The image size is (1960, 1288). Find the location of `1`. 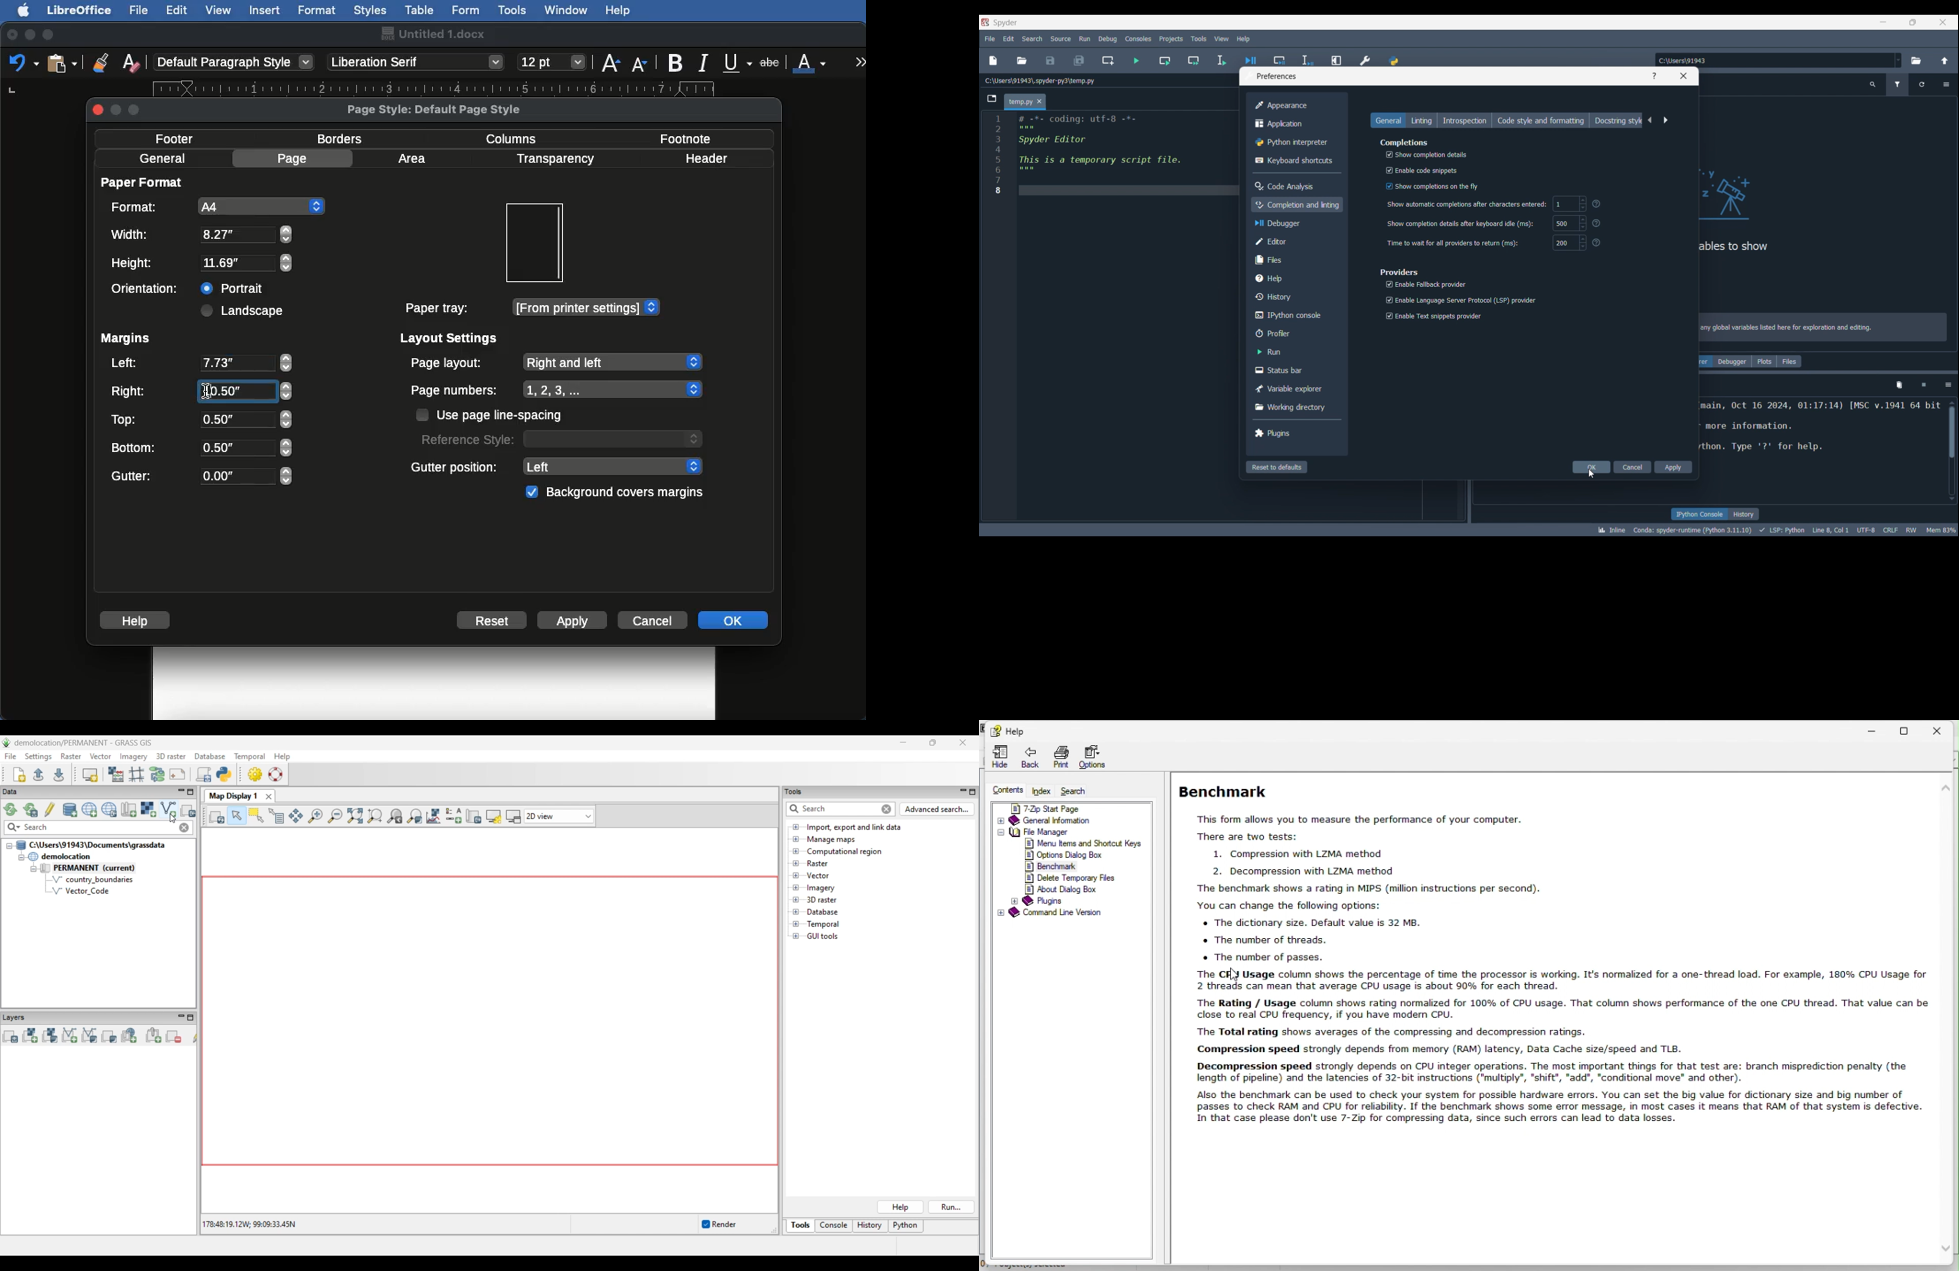

1 is located at coordinates (1570, 204).